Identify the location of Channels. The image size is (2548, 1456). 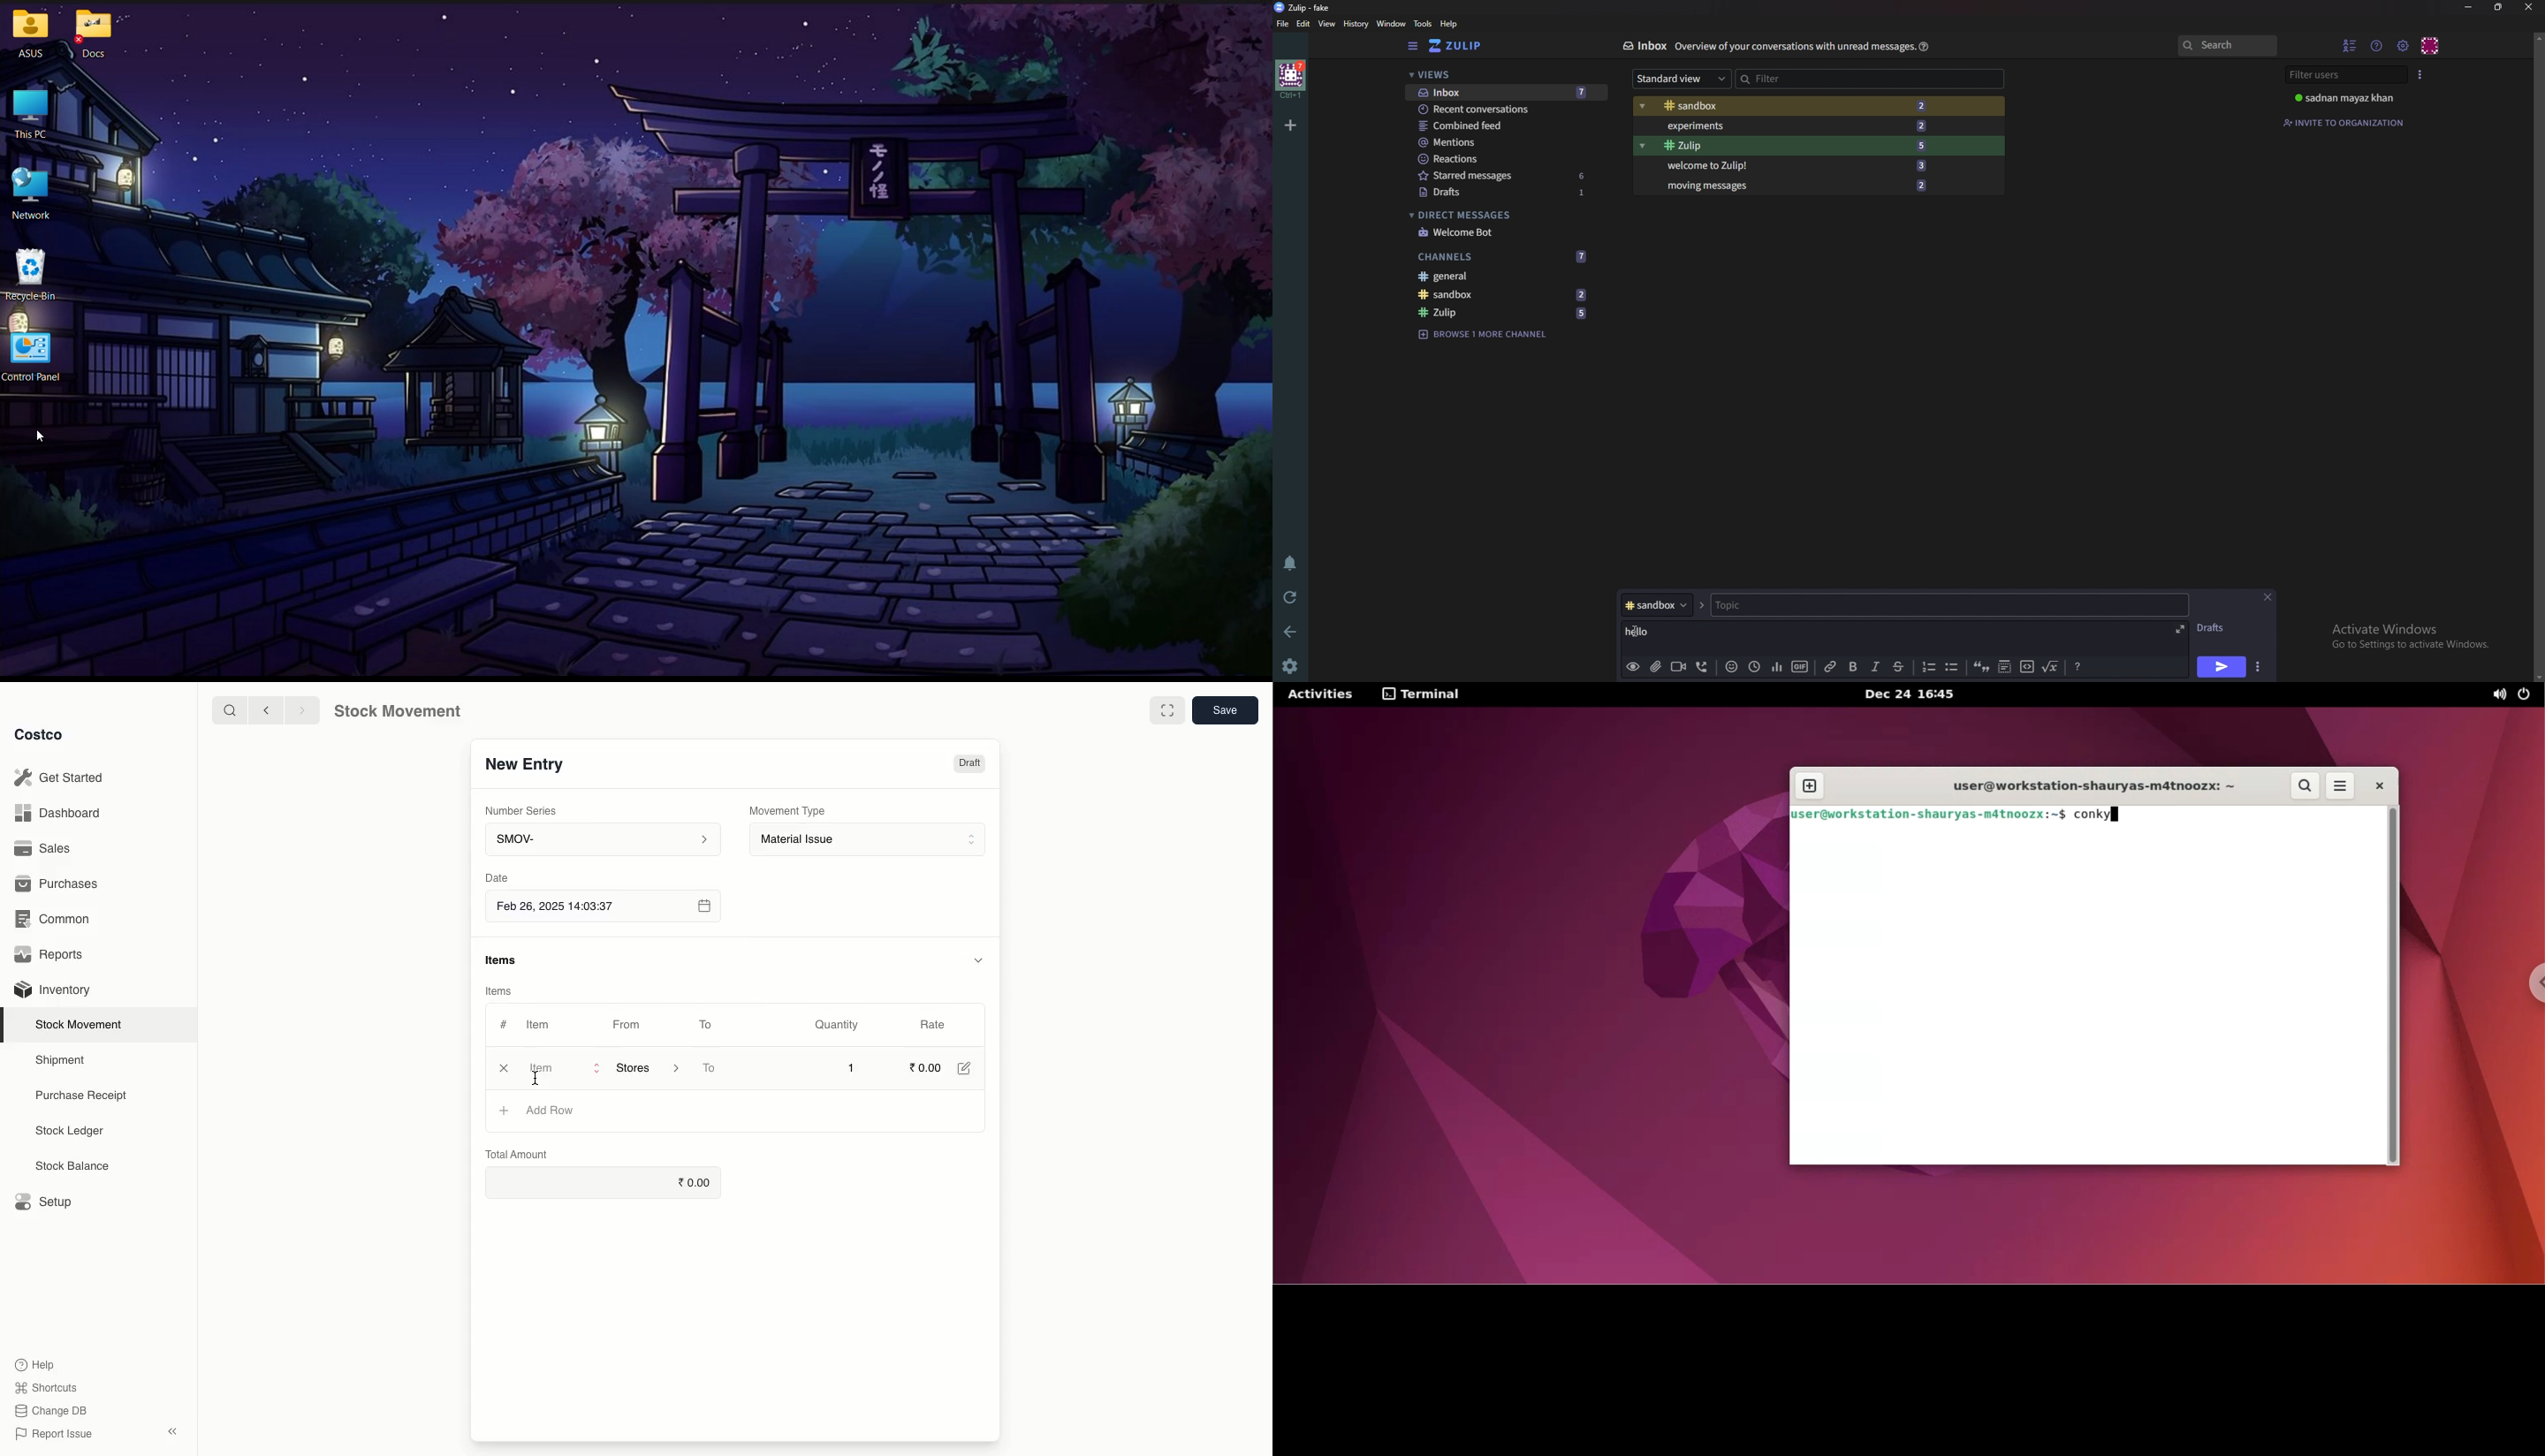
(1475, 257).